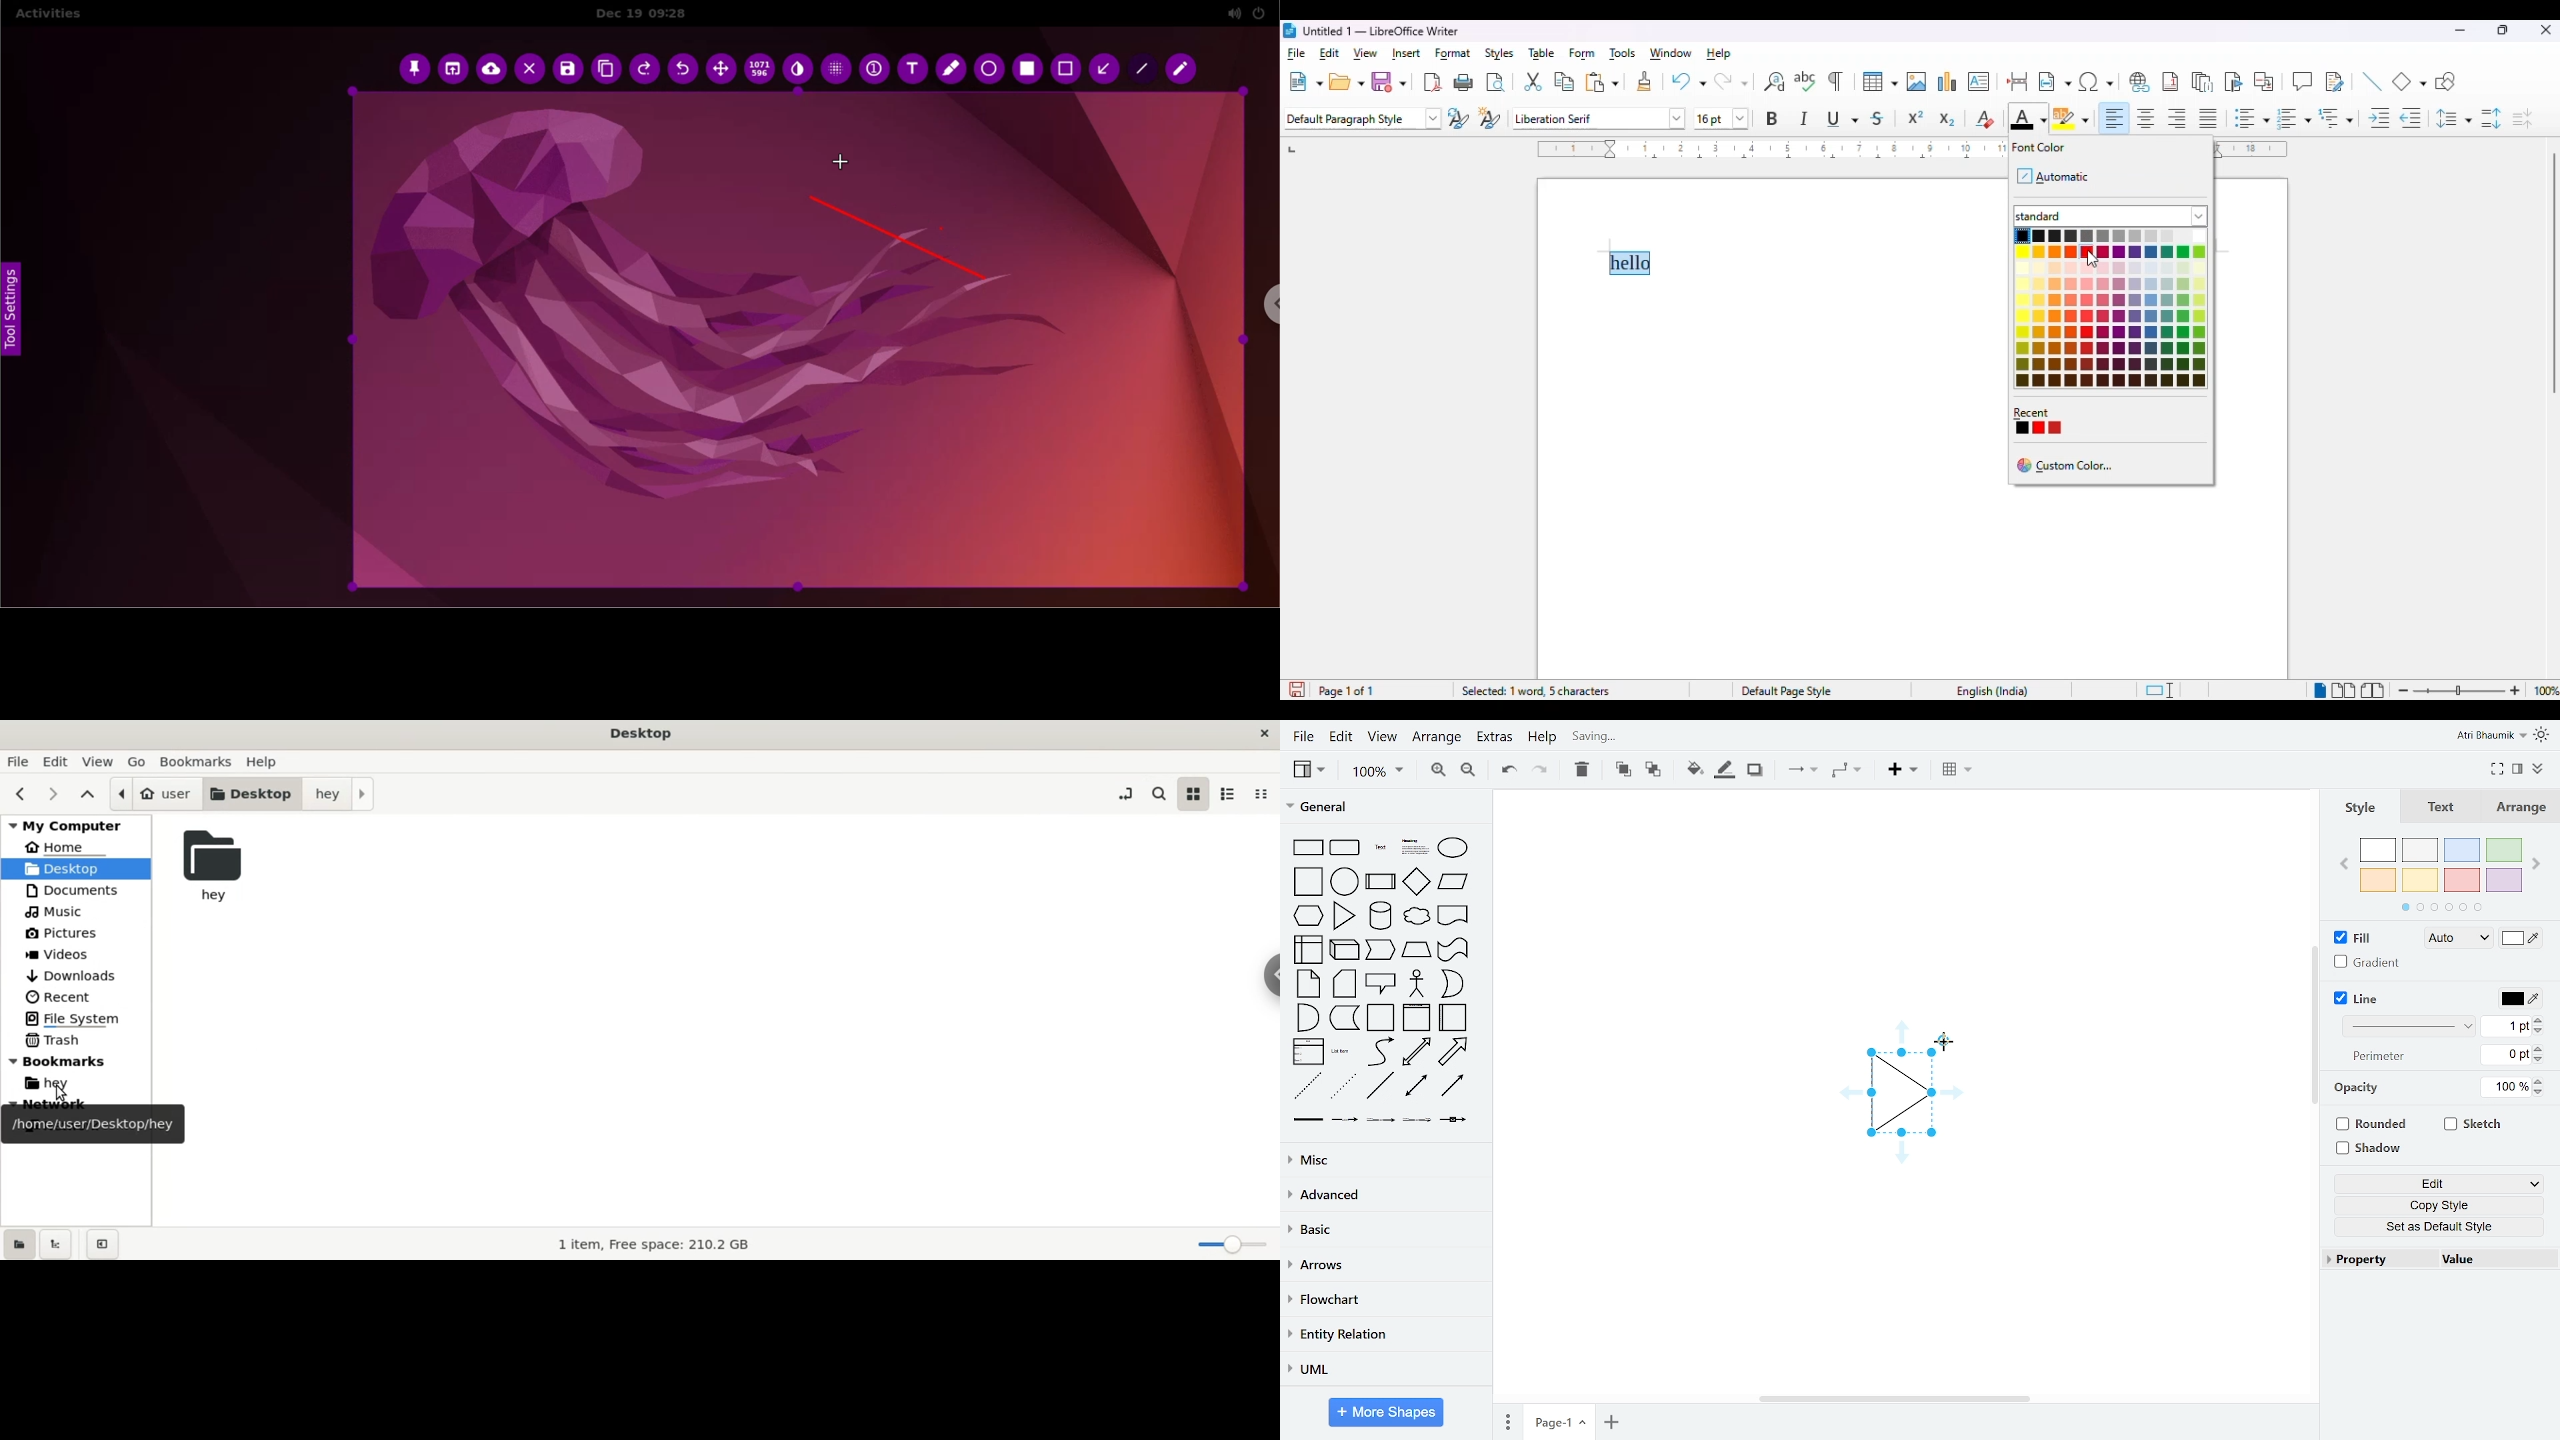 This screenshot has height=1456, width=2576. I want to click on green, so click(2506, 849).